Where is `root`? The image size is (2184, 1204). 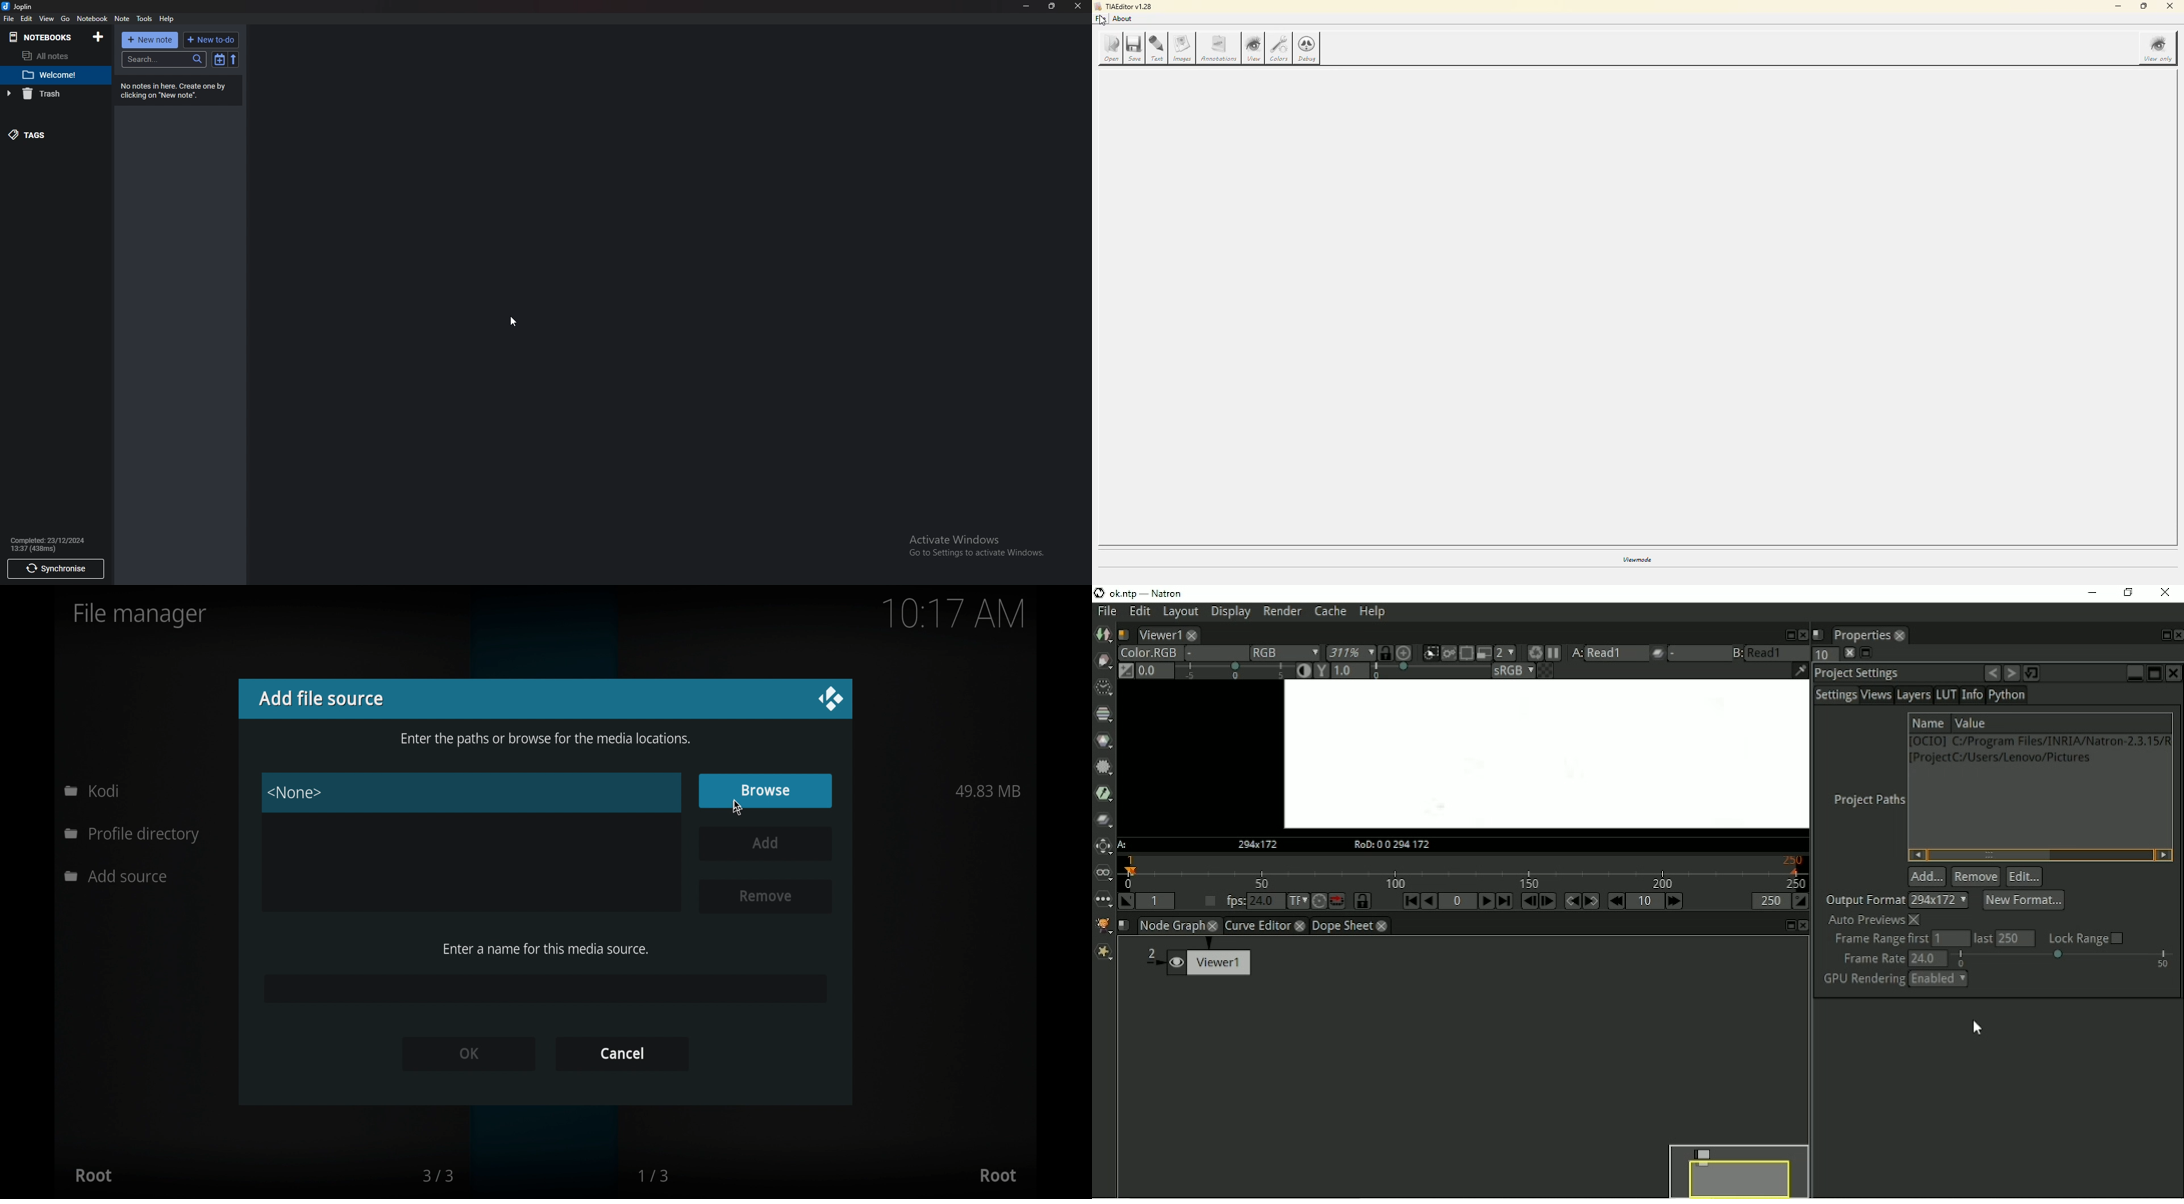 root is located at coordinates (93, 1175).